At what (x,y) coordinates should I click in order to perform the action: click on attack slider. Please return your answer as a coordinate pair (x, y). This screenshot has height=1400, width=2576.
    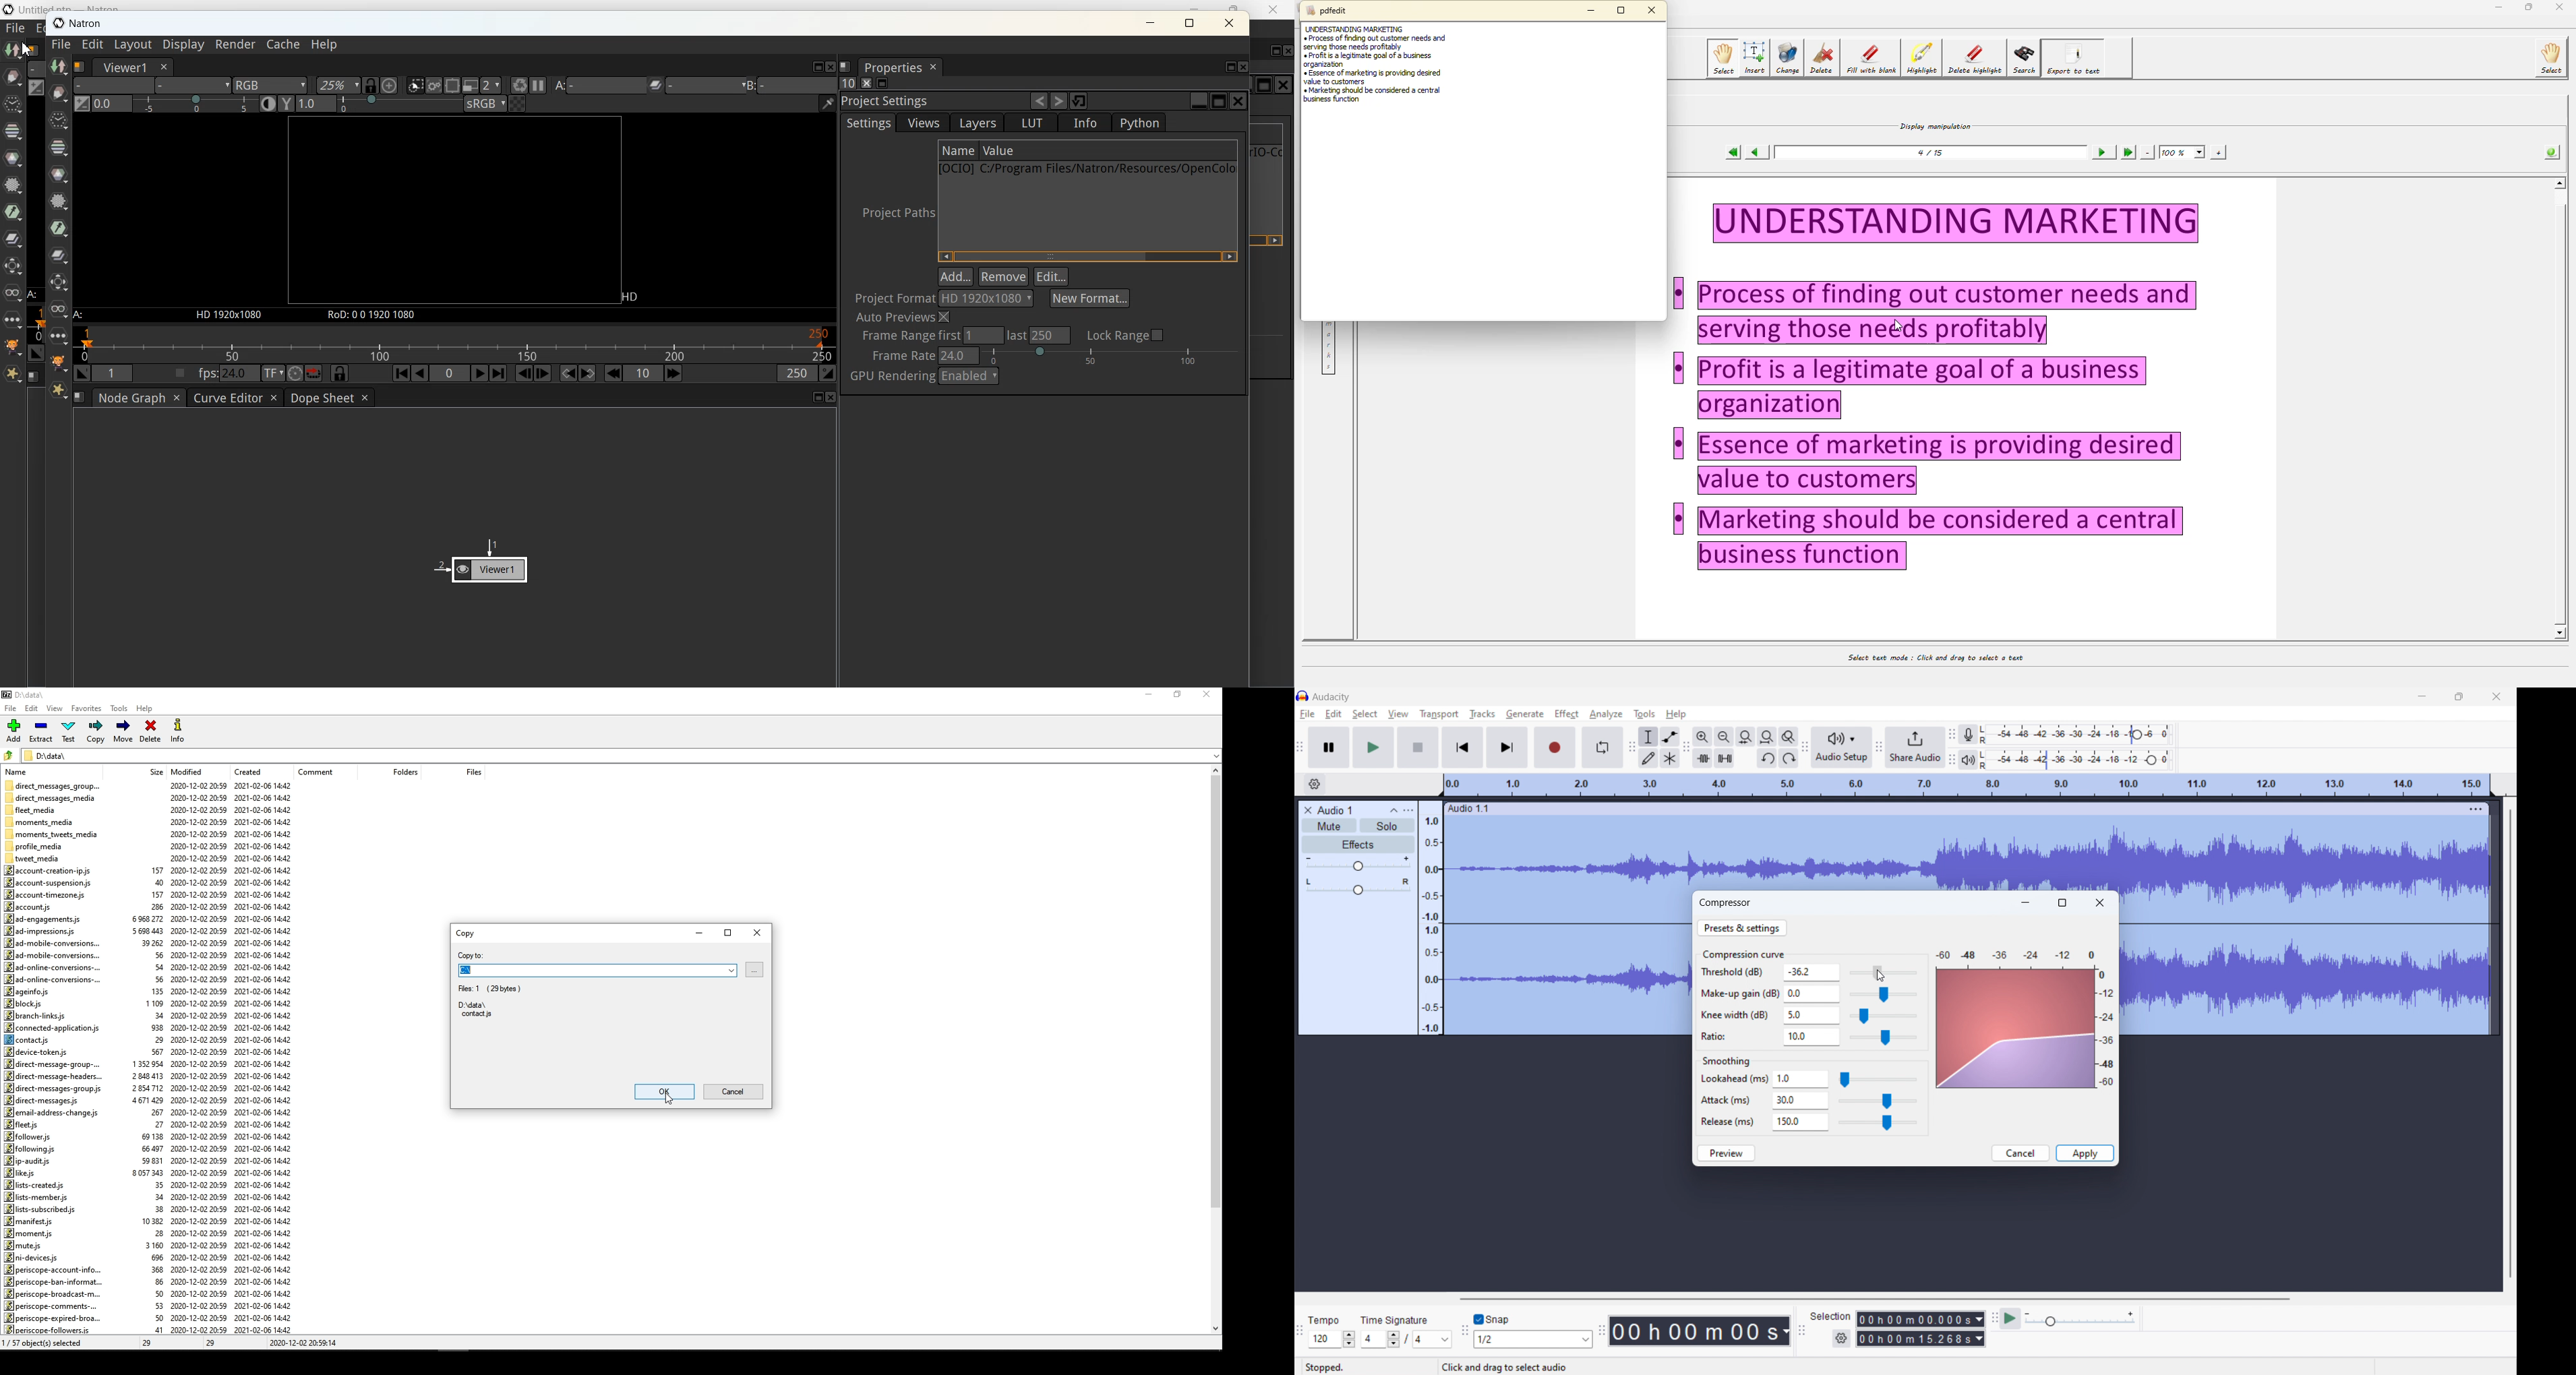
    Looking at the image, I should click on (1878, 1102).